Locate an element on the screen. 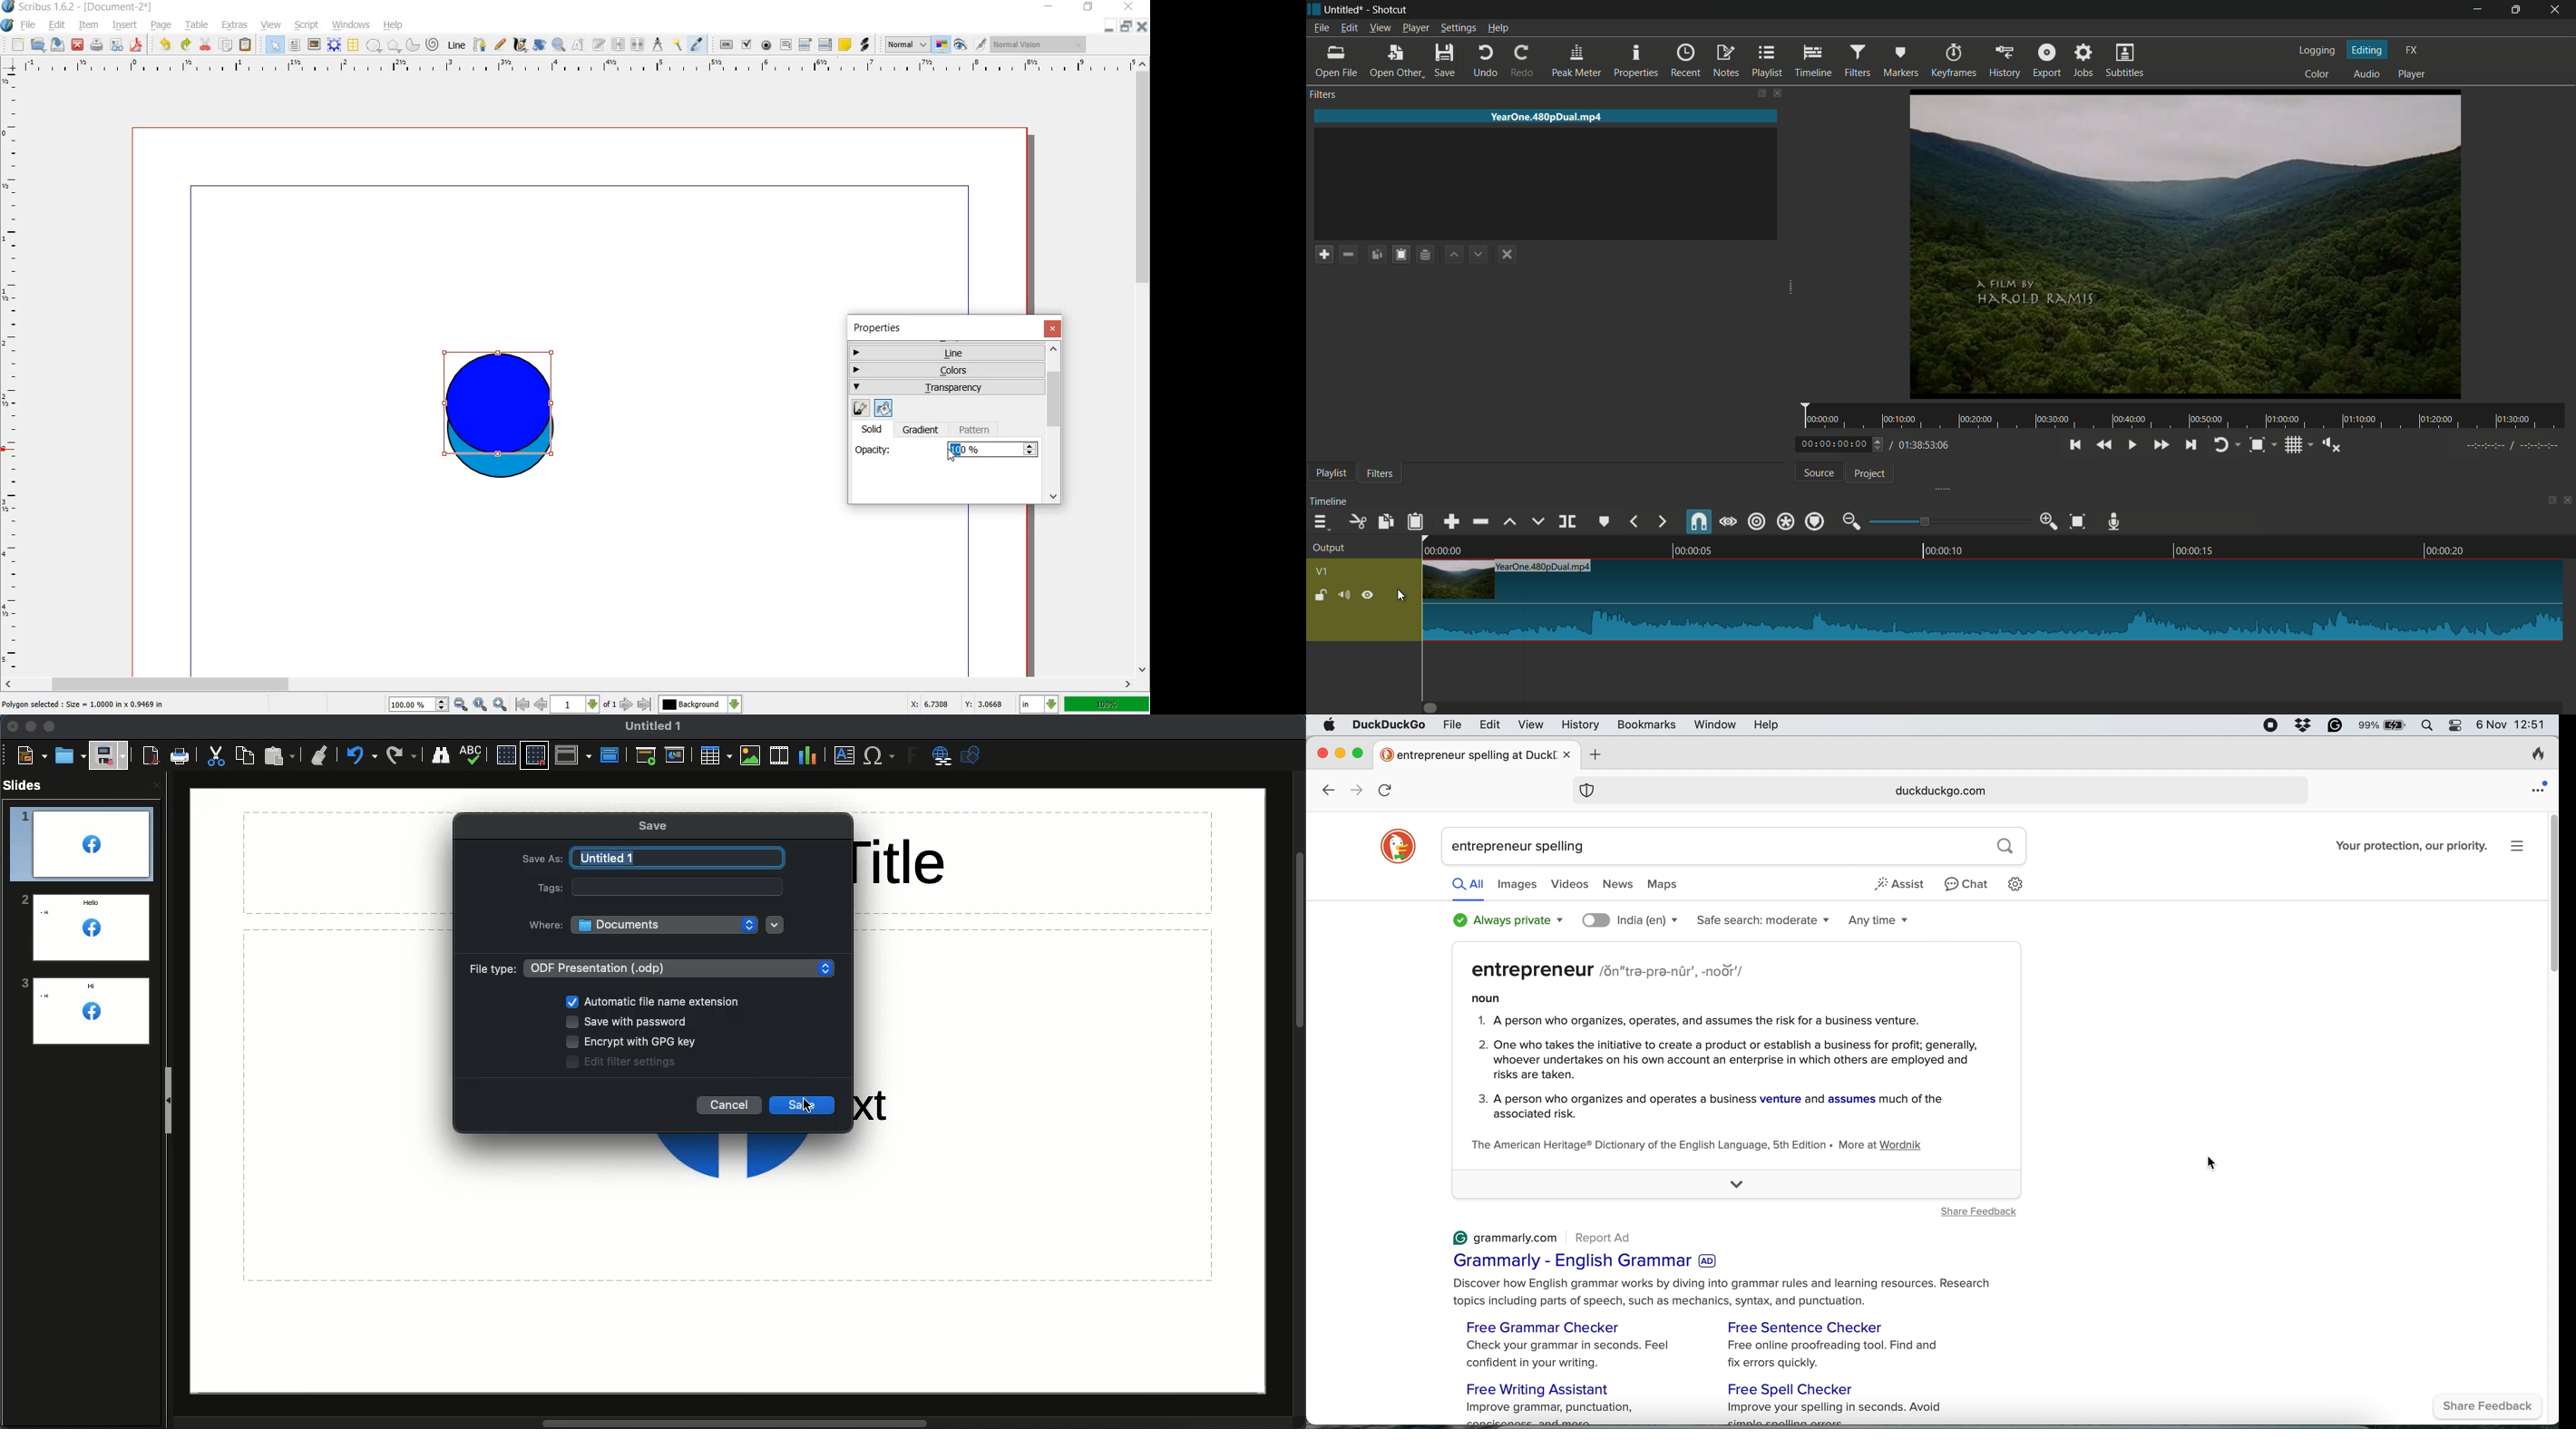 The height and width of the screenshot is (1456, 2576). Drop down menu is located at coordinates (775, 925).